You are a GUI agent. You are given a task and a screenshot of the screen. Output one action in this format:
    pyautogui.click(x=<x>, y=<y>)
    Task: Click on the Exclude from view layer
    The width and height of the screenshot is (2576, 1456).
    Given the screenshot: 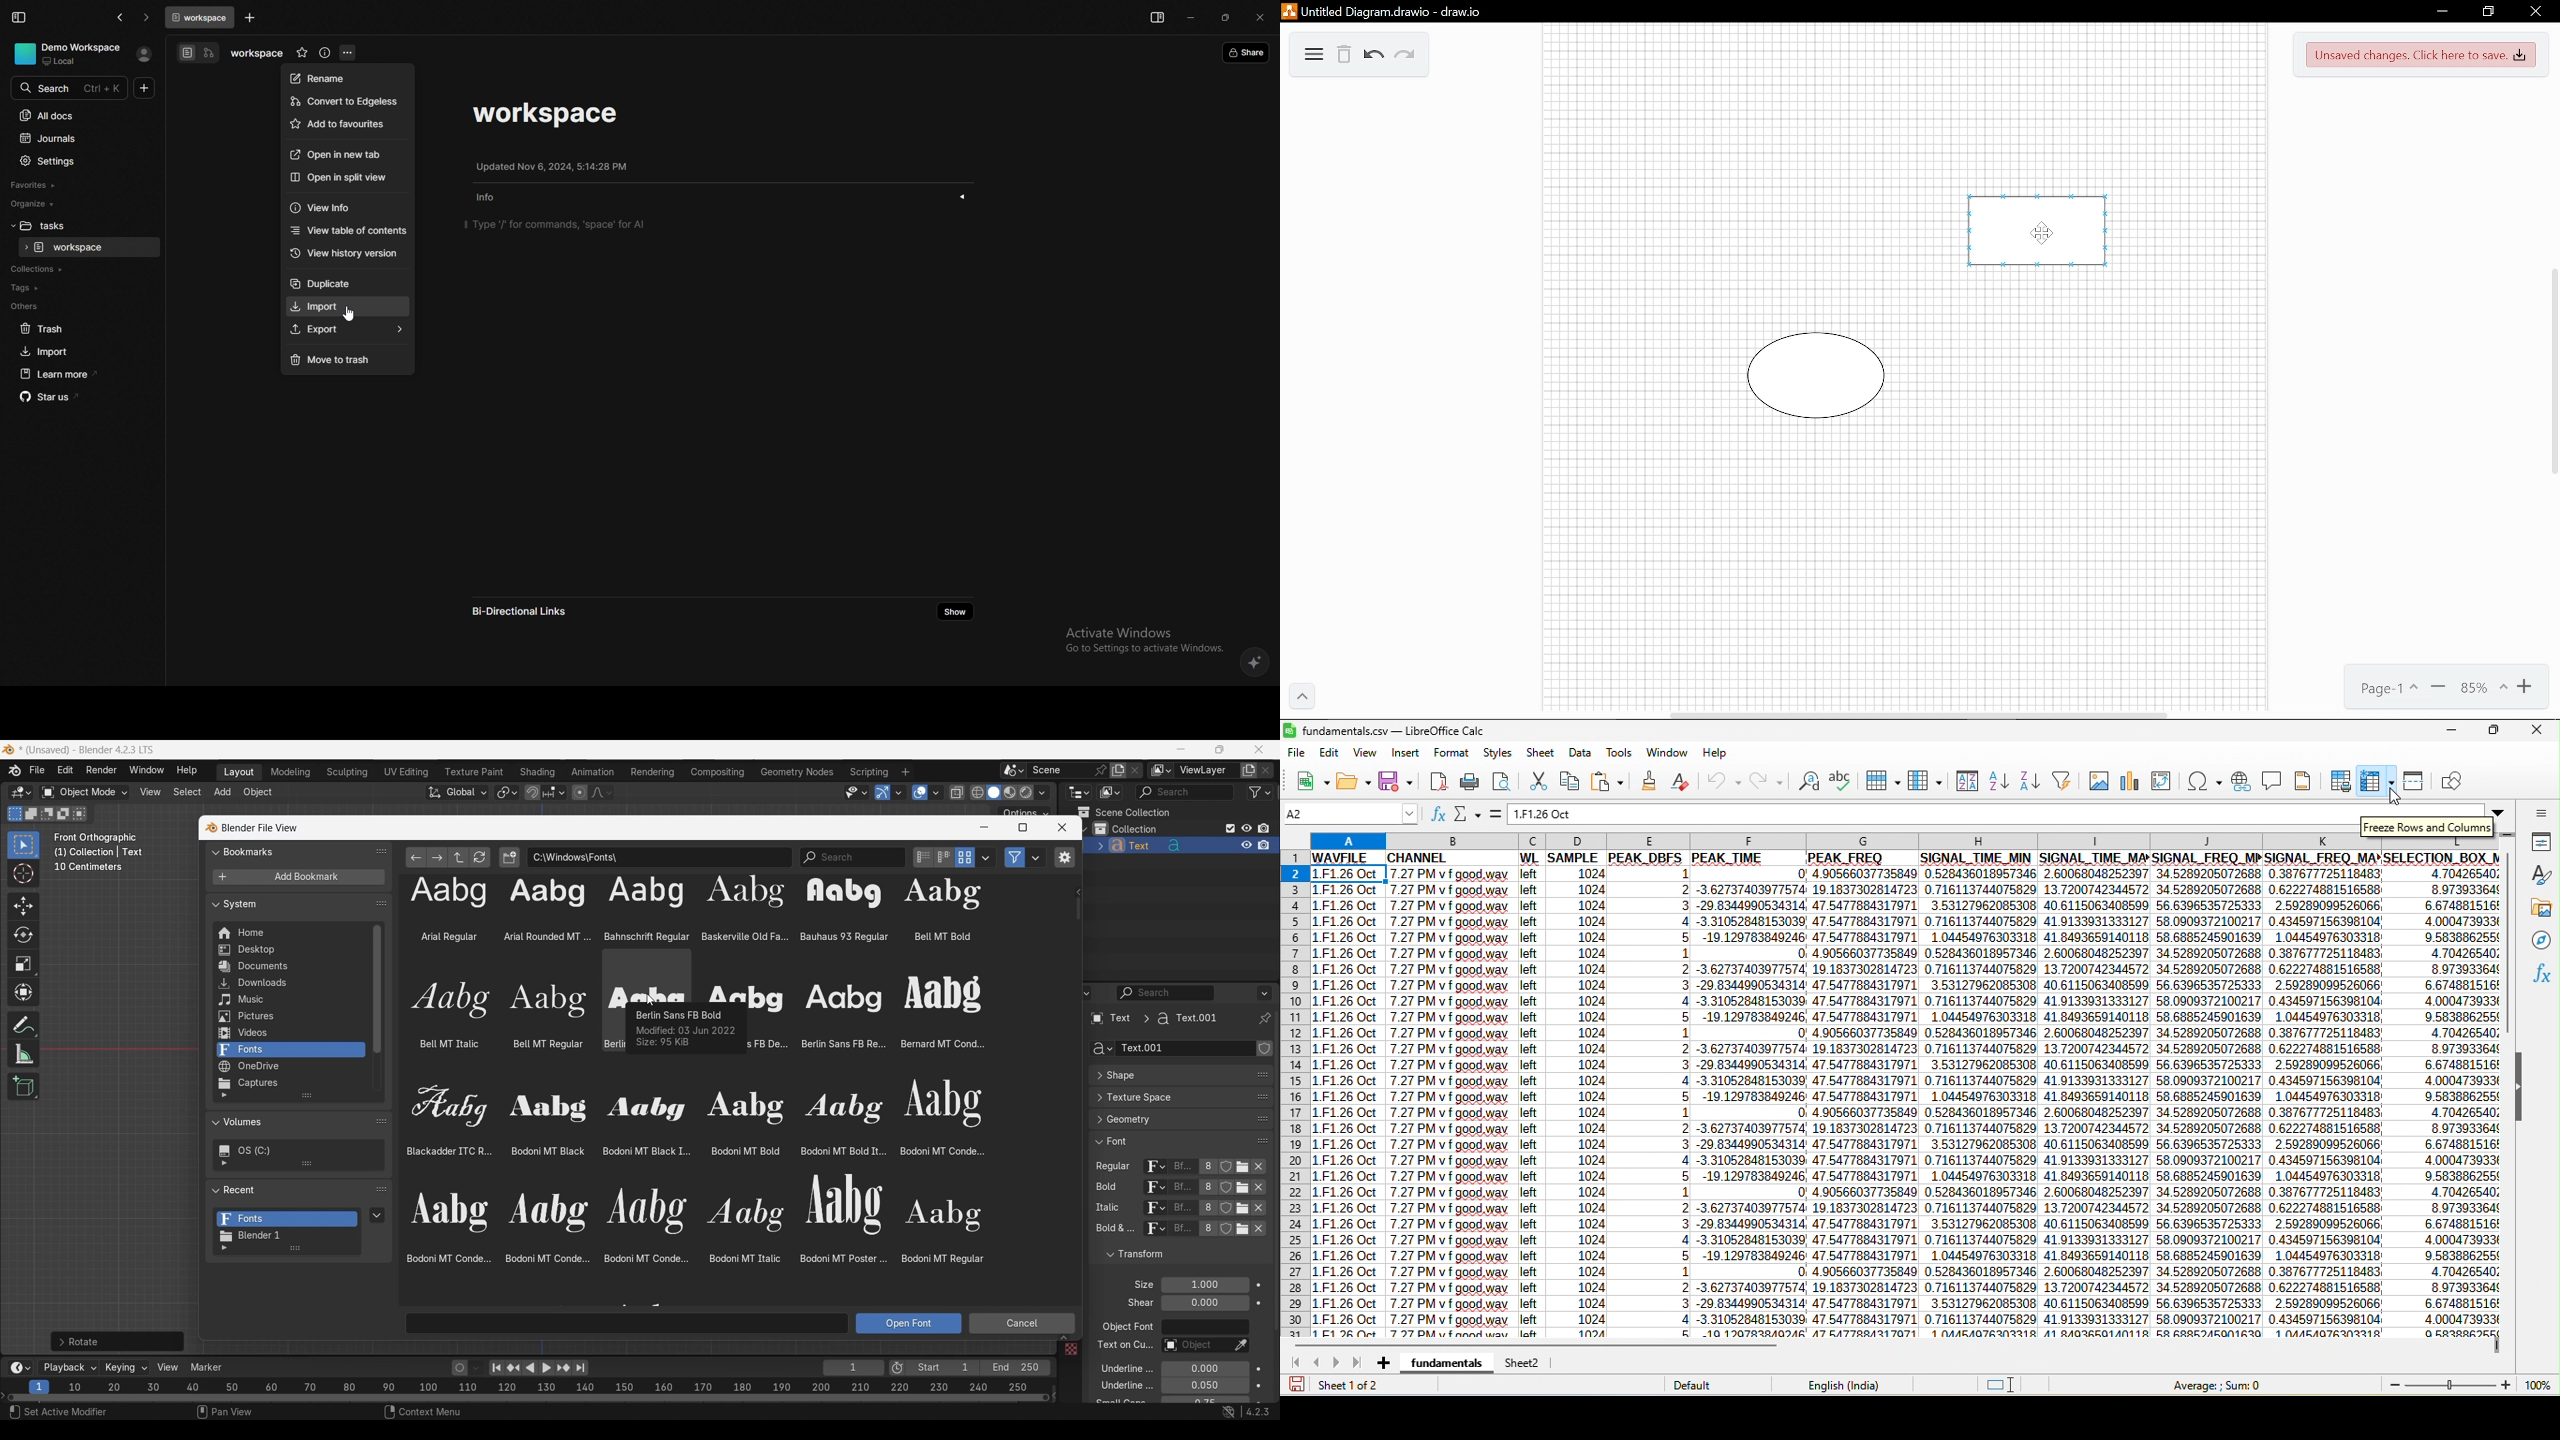 What is the action you would take?
    pyautogui.click(x=1231, y=828)
    